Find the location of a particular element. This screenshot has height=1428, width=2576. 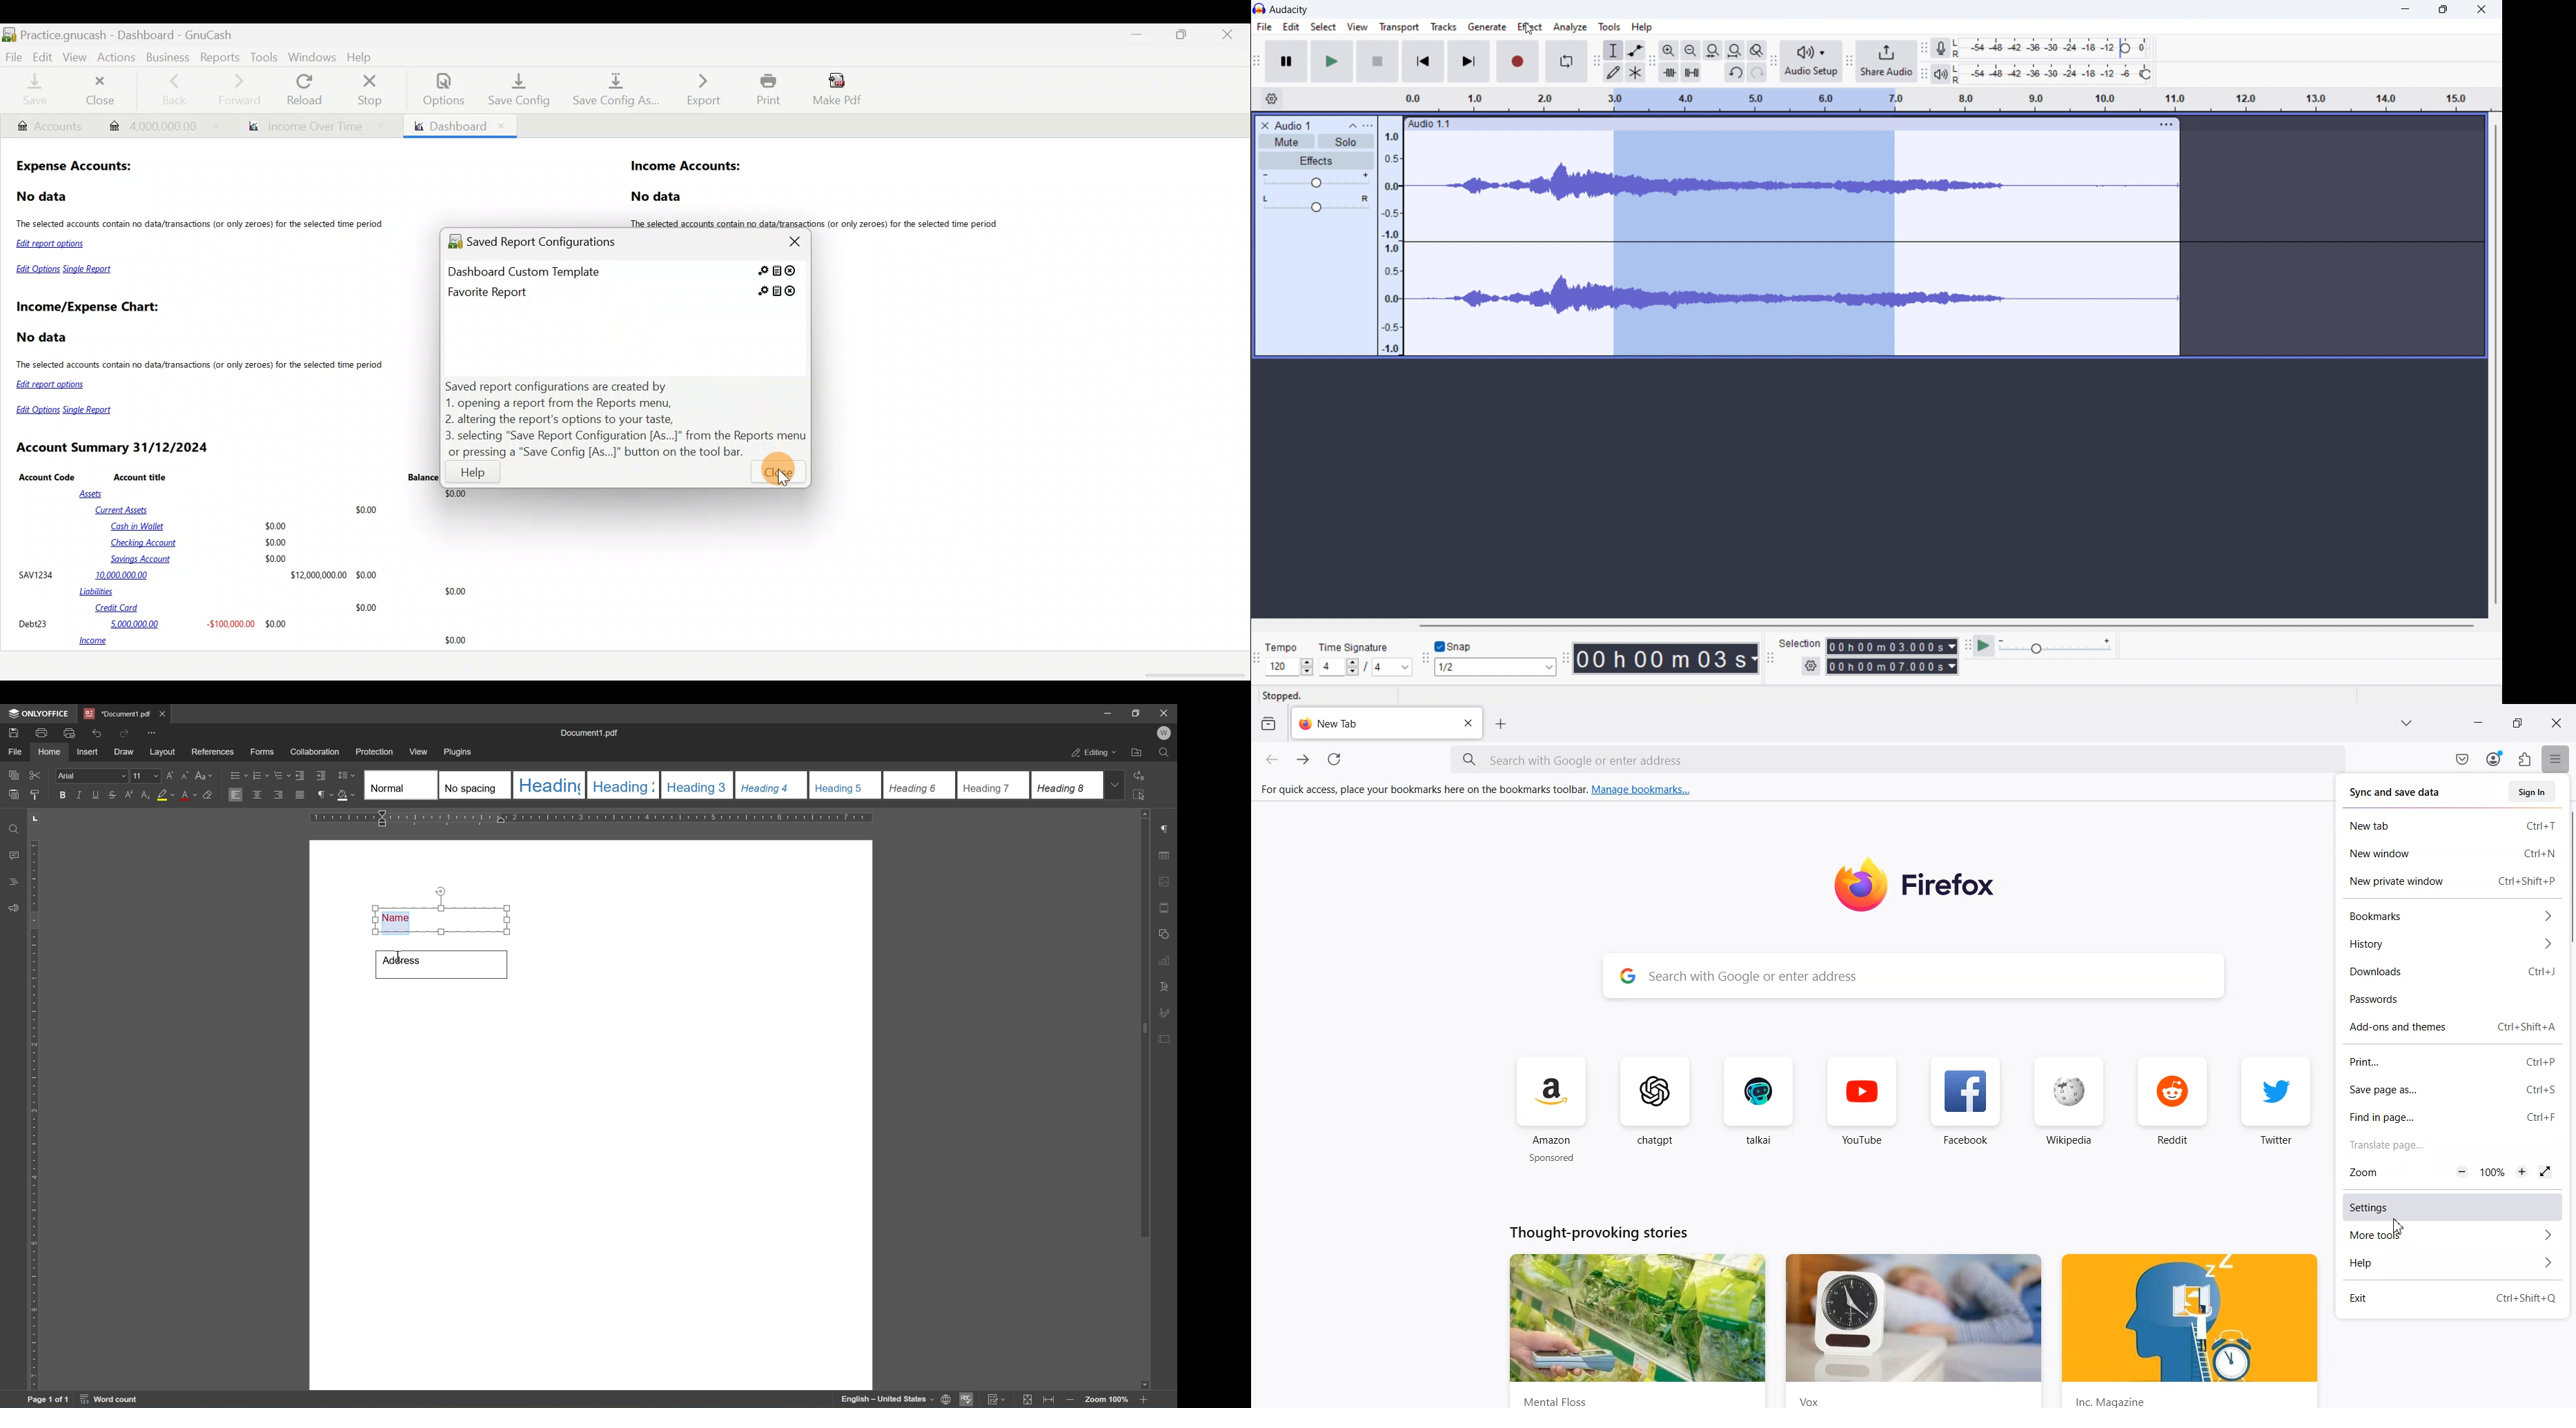

english-united states is located at coordinates (888, 1402).